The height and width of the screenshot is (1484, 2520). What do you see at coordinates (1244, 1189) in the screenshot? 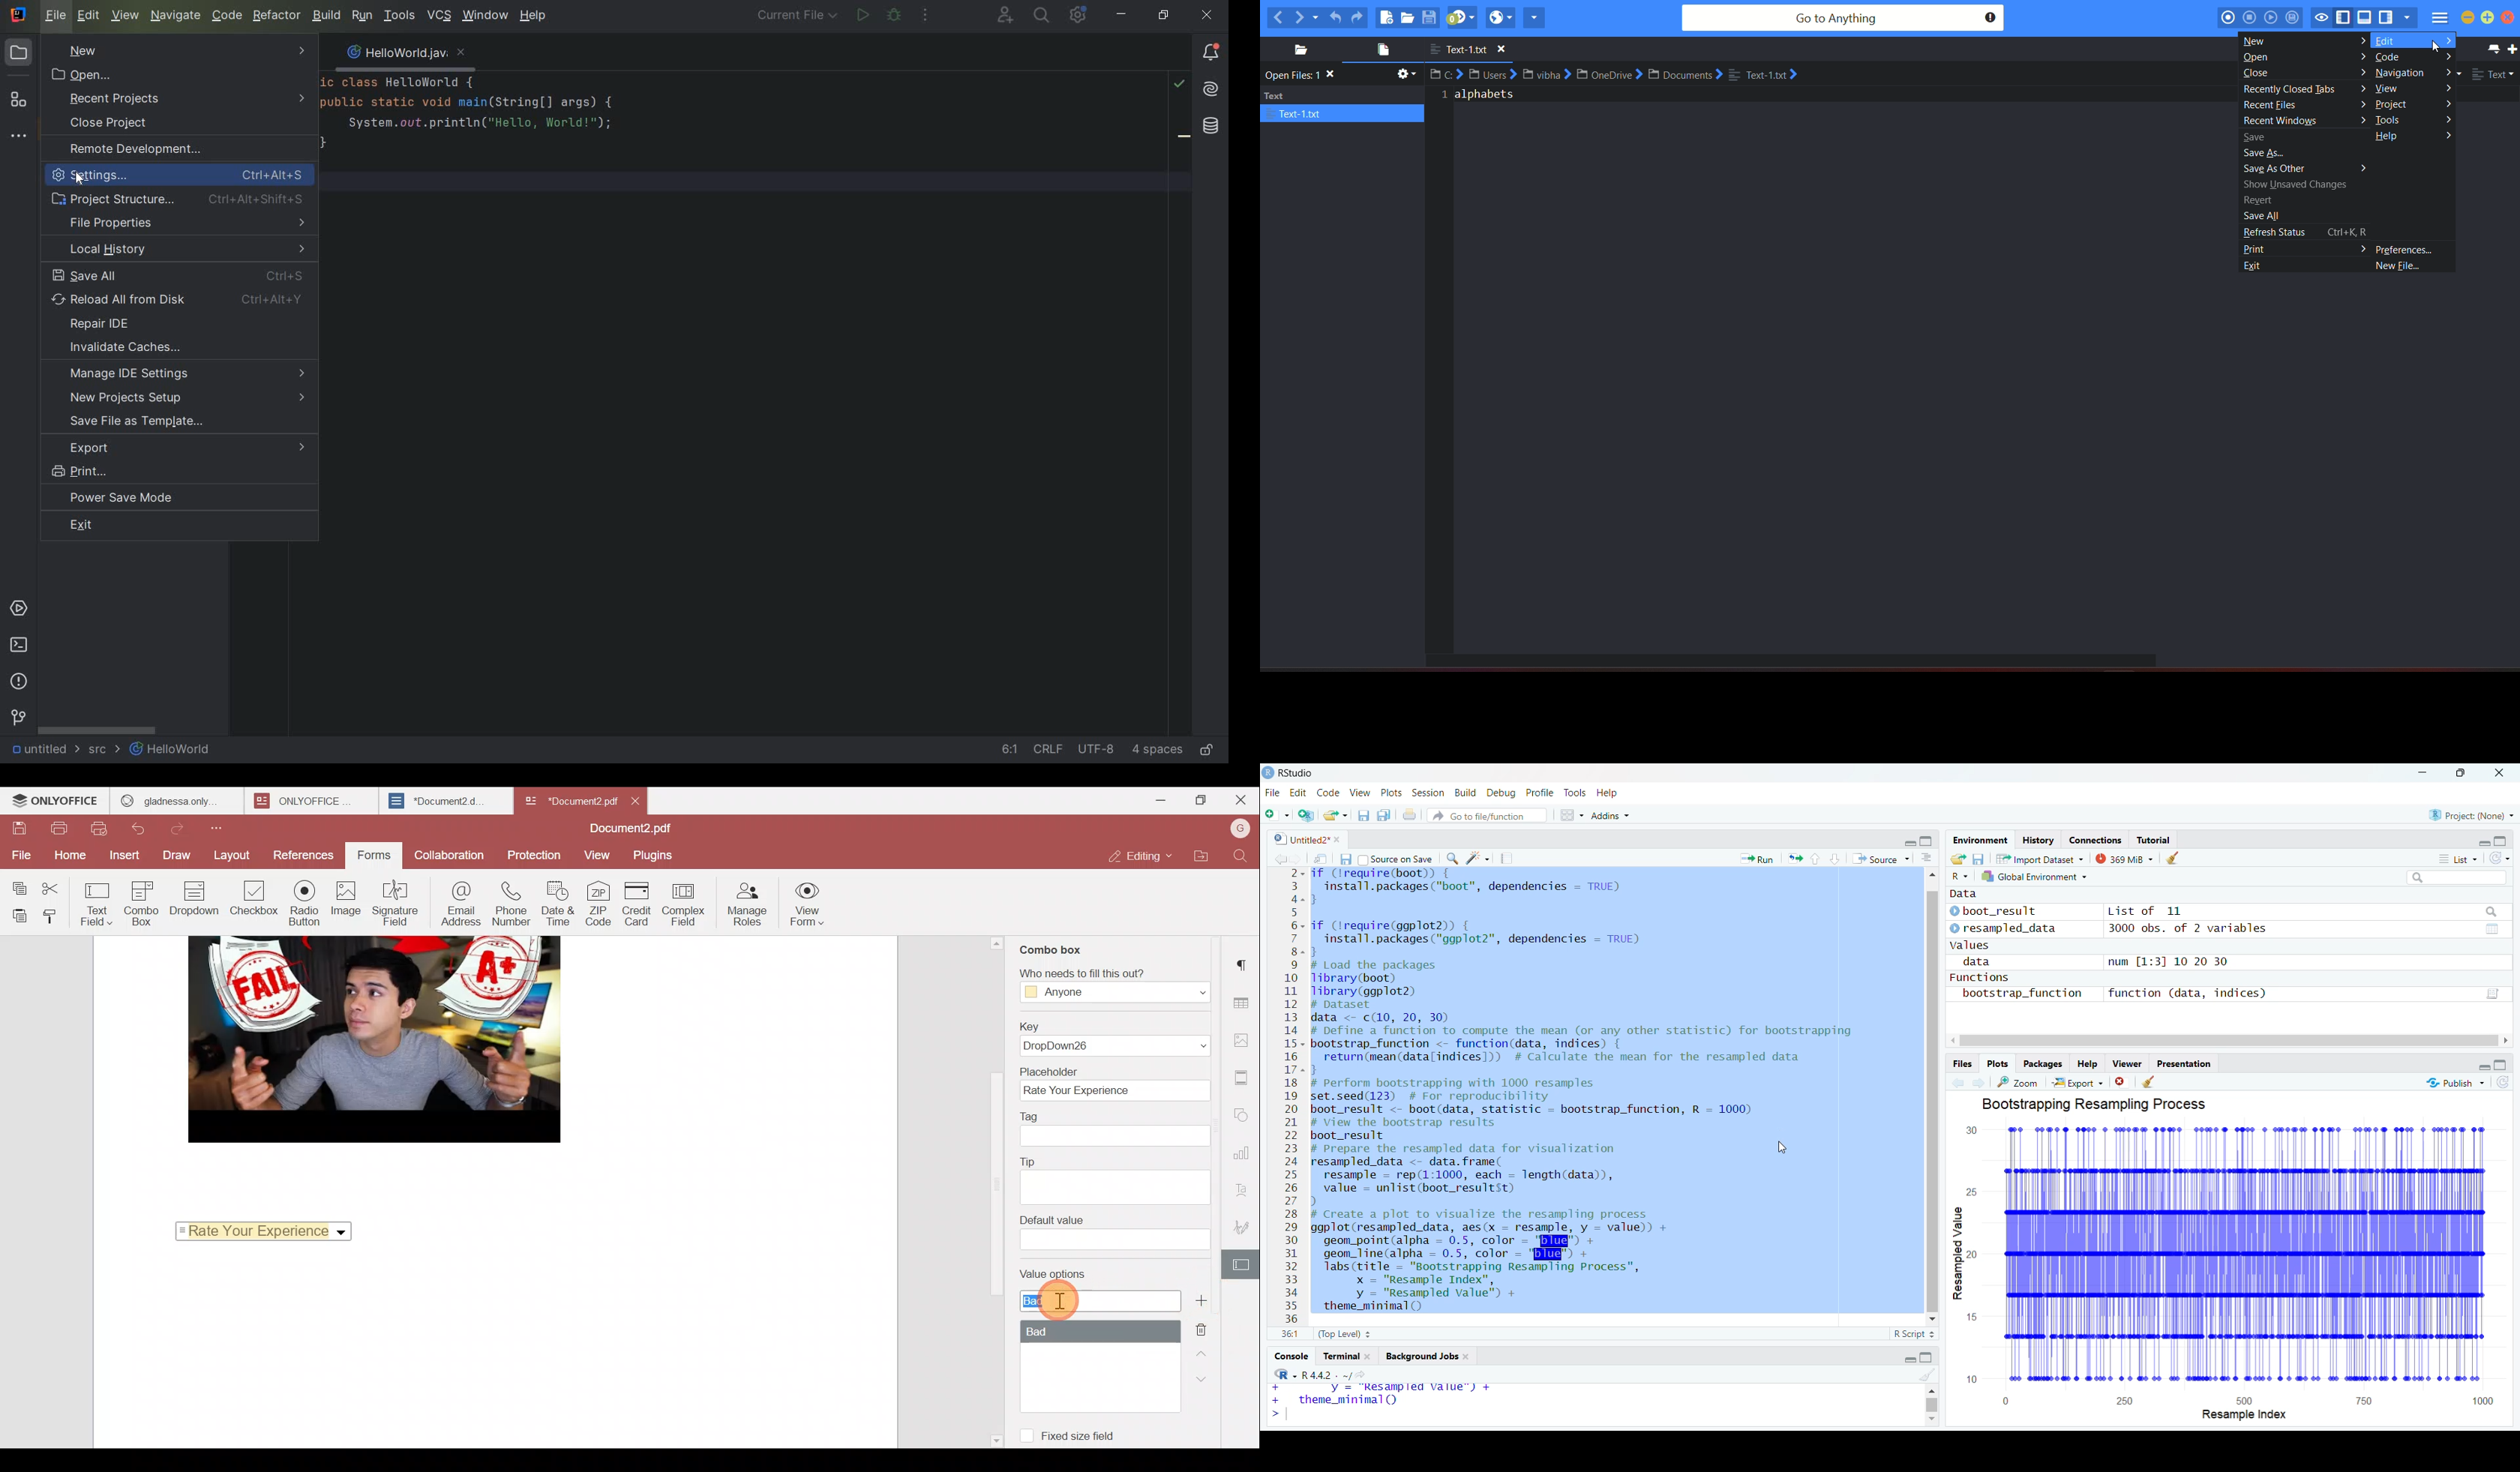
I see `Text Art settings` at bounding box center [1244, 1189].